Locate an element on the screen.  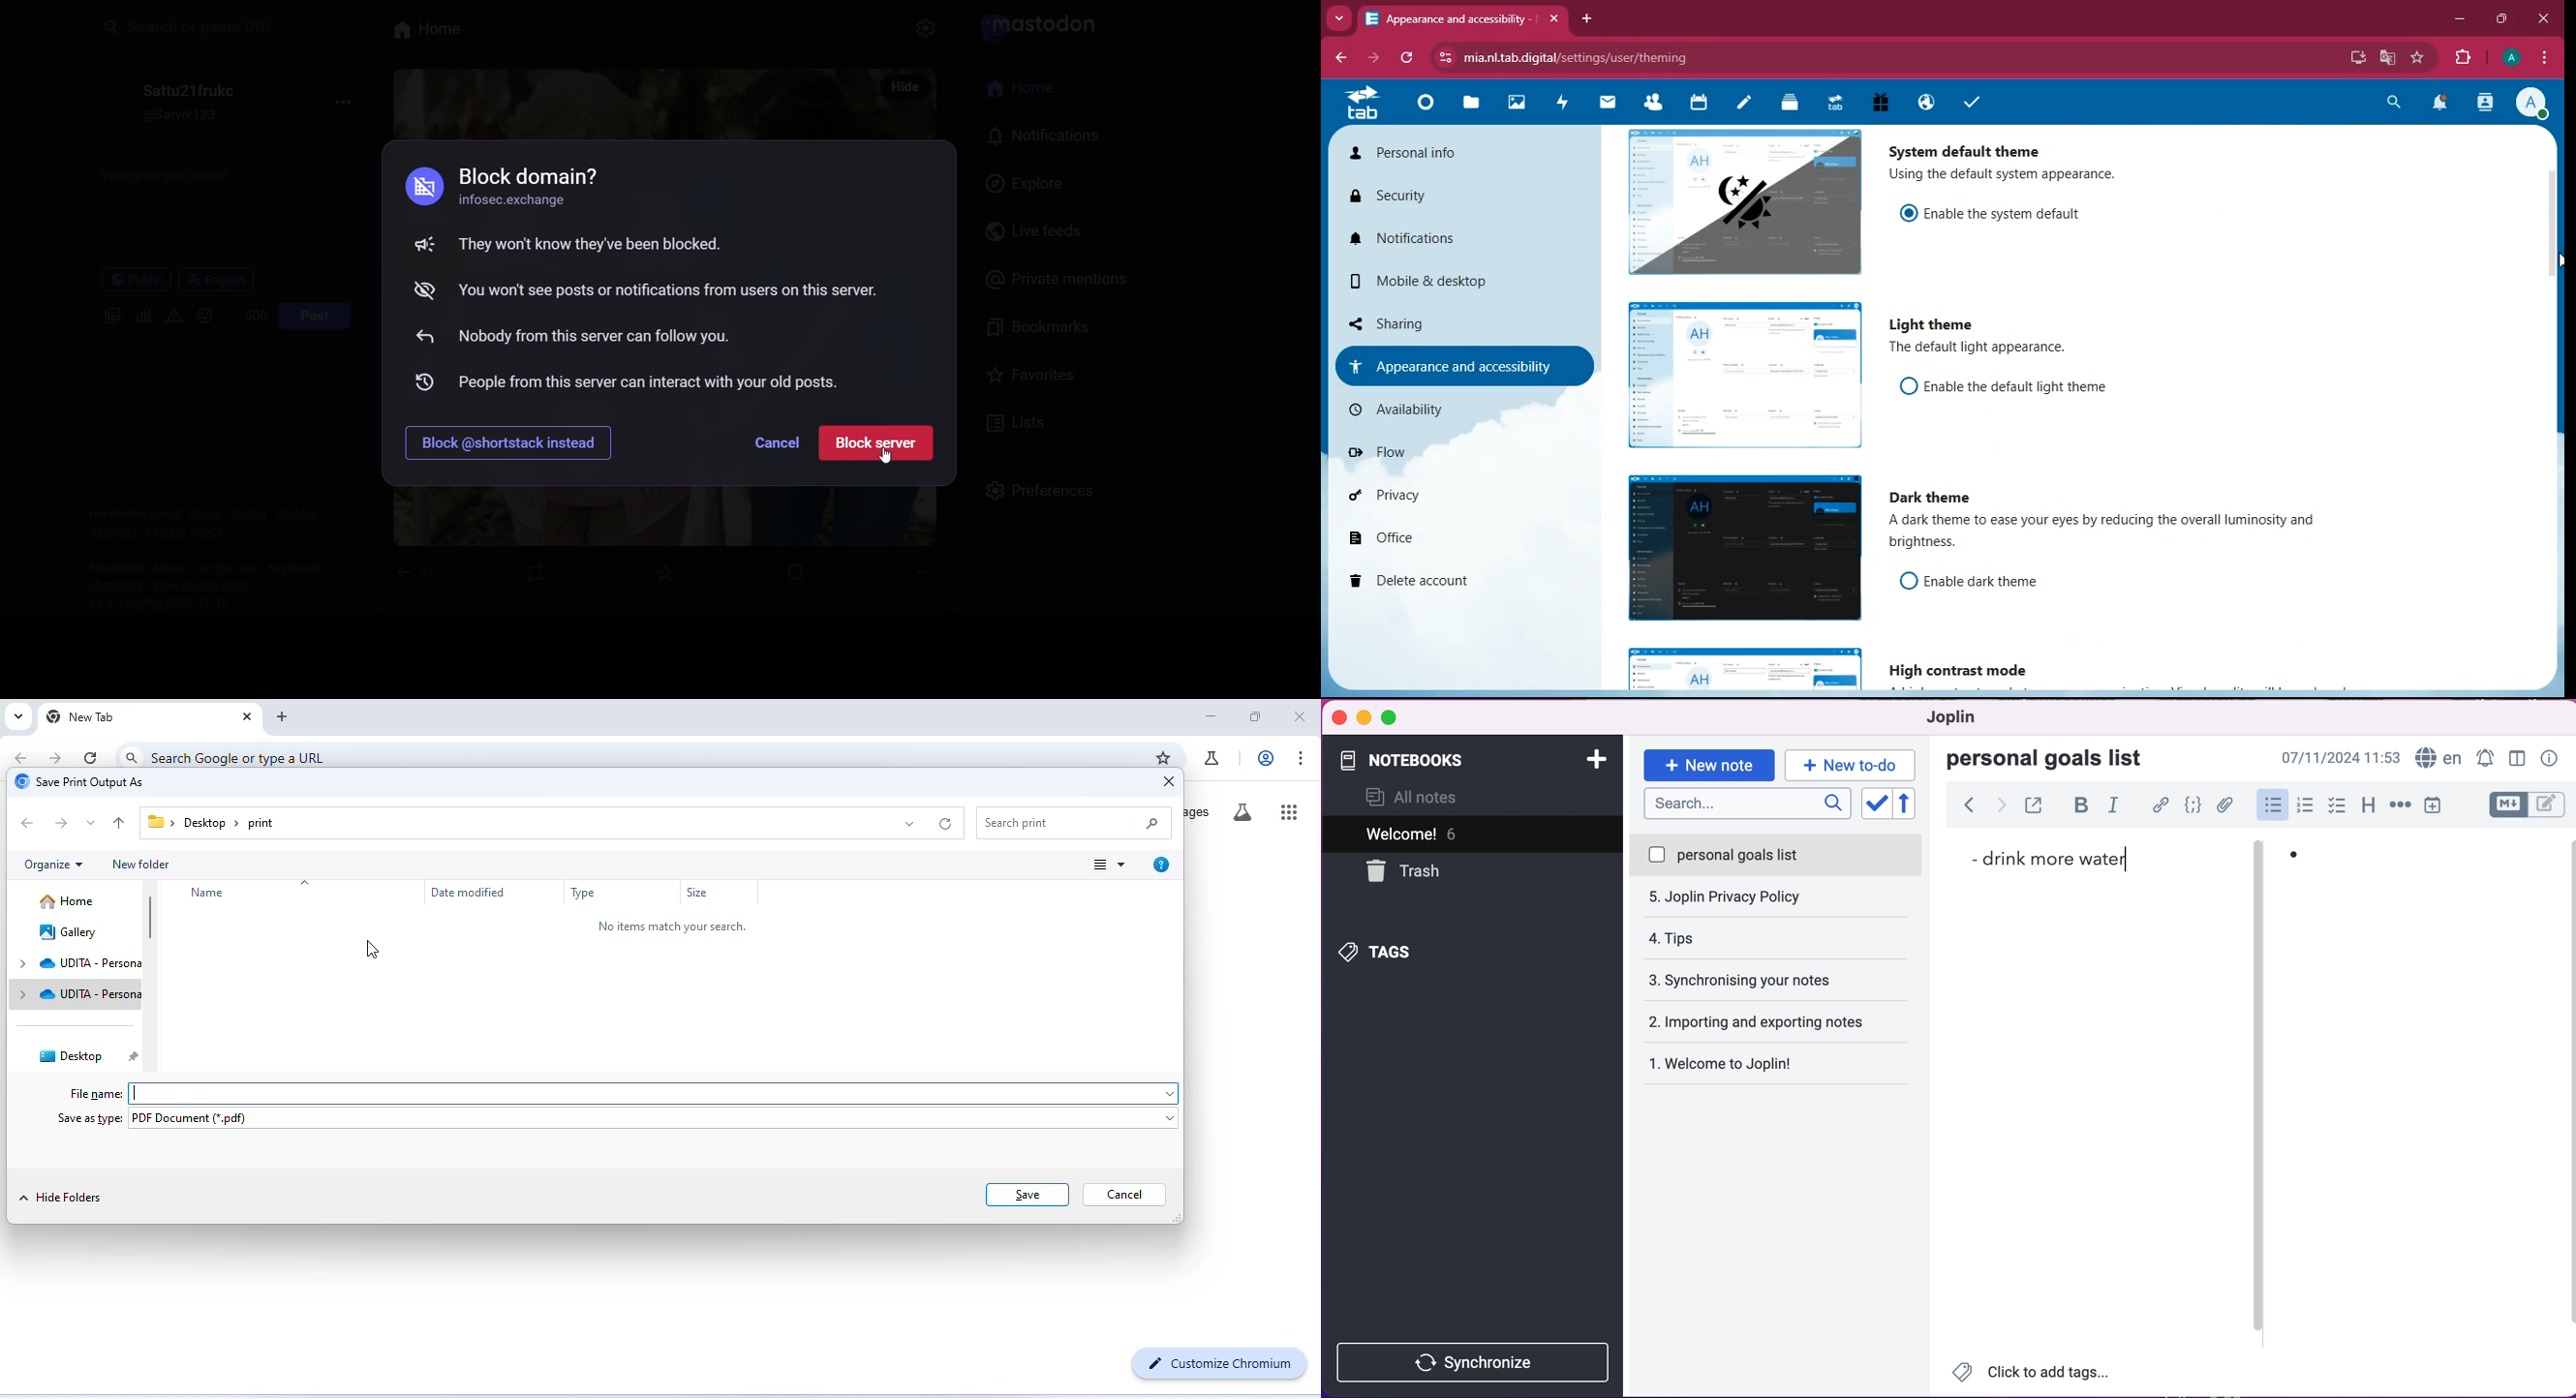
notifications is located at coordinates (1436, 246).